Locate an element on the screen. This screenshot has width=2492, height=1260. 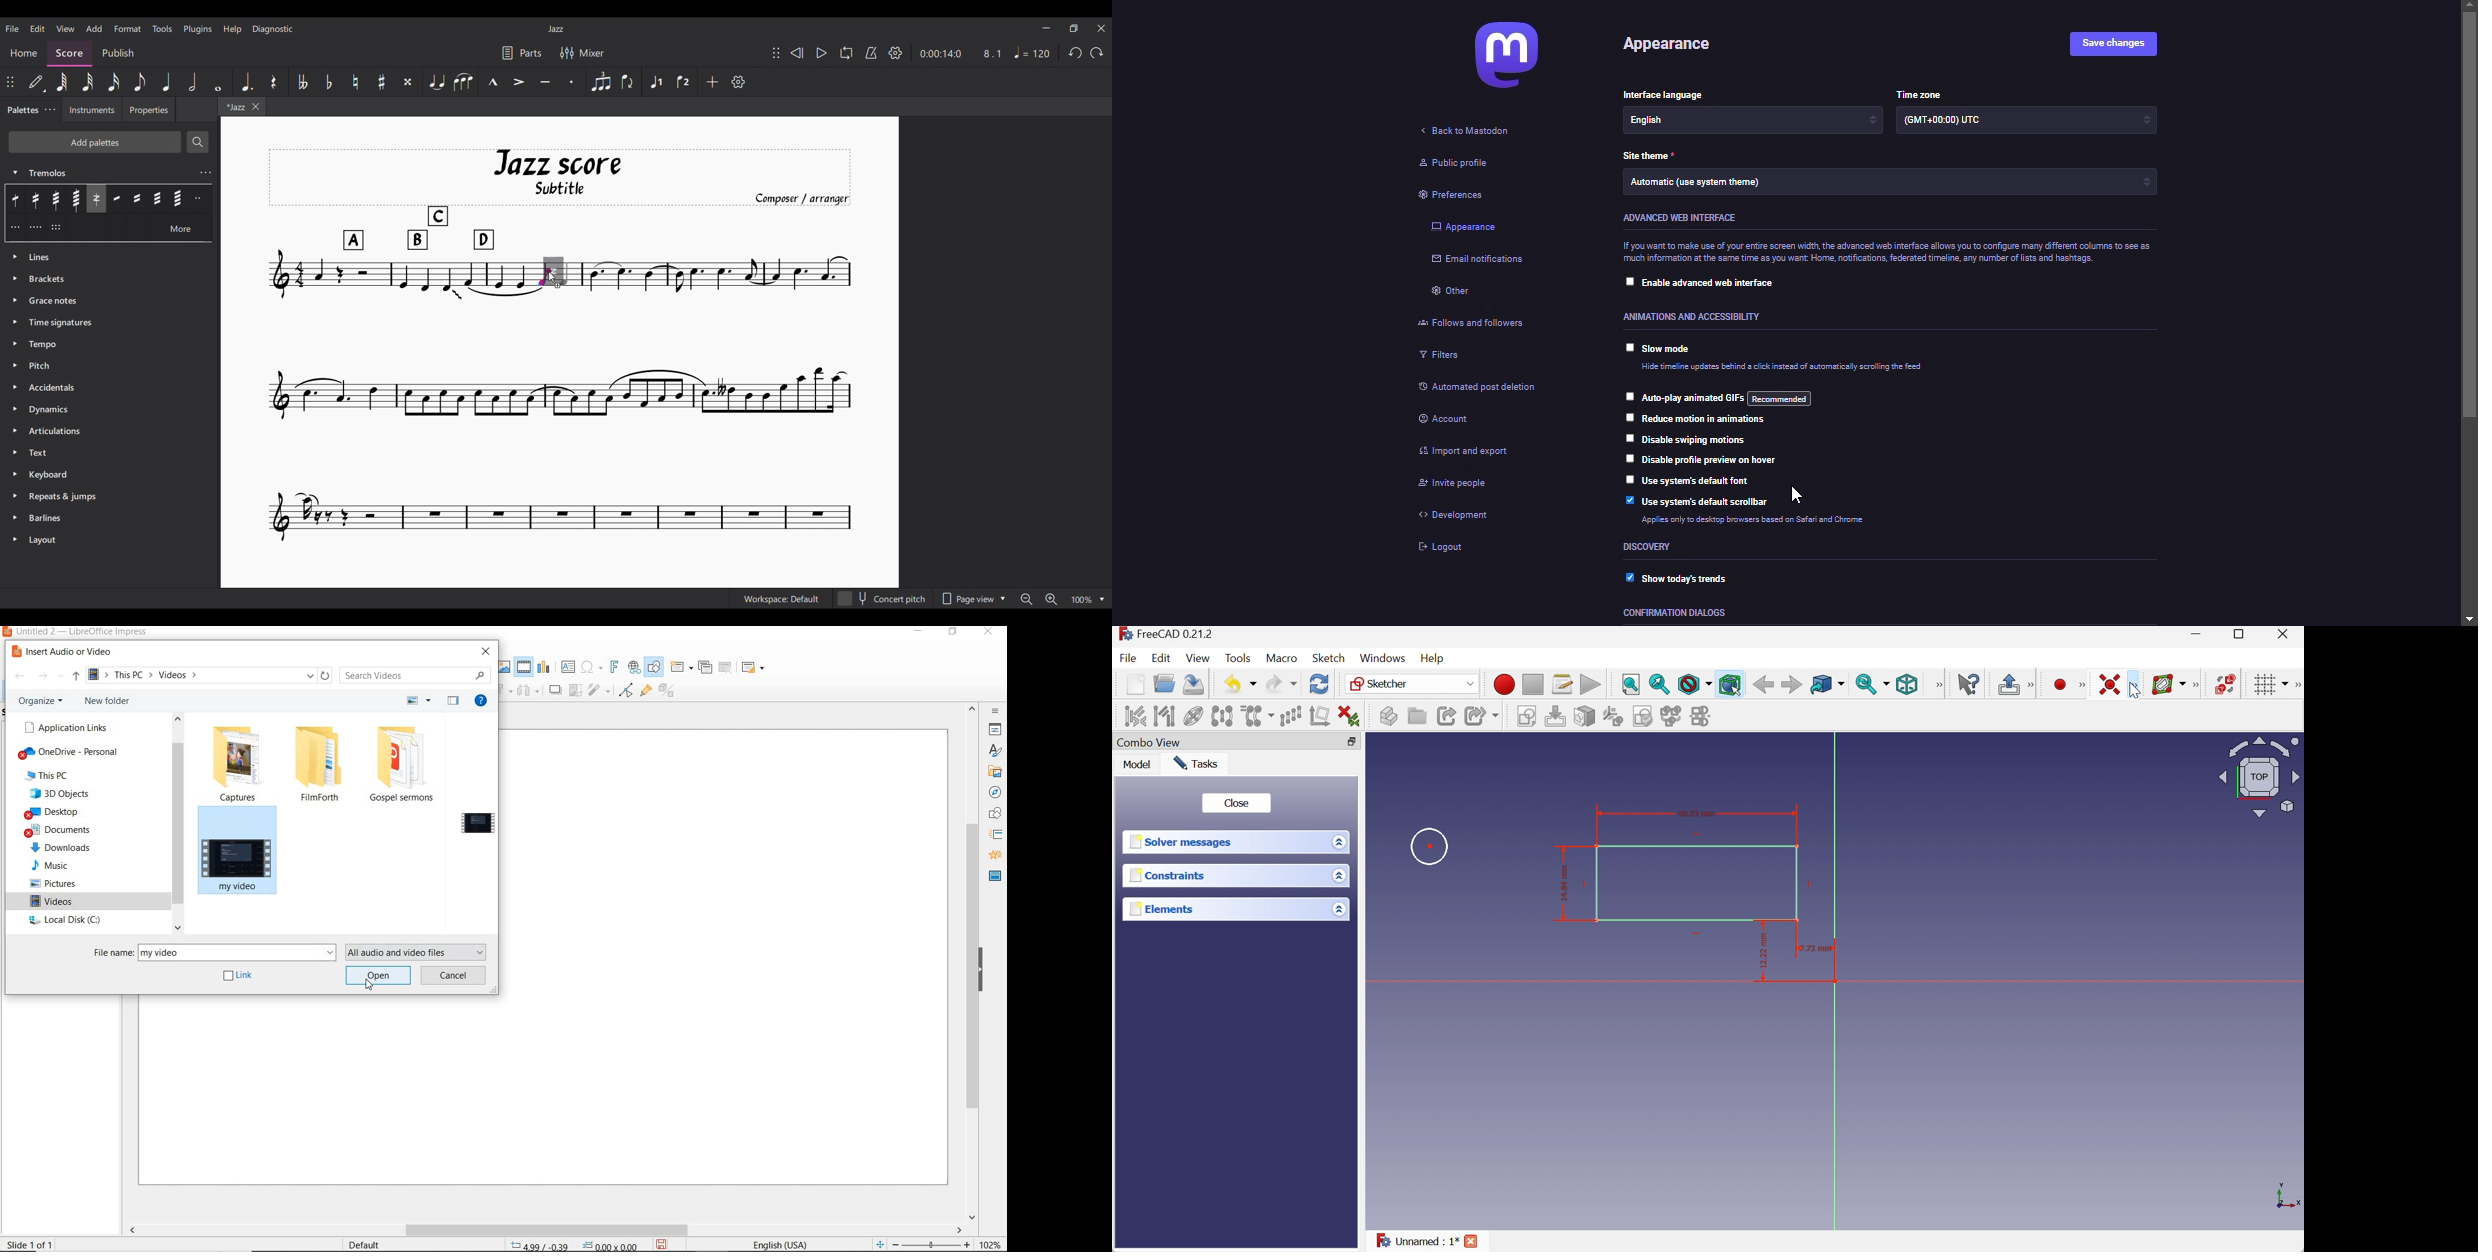
show today's trends is located at coordinates (1683, 579).